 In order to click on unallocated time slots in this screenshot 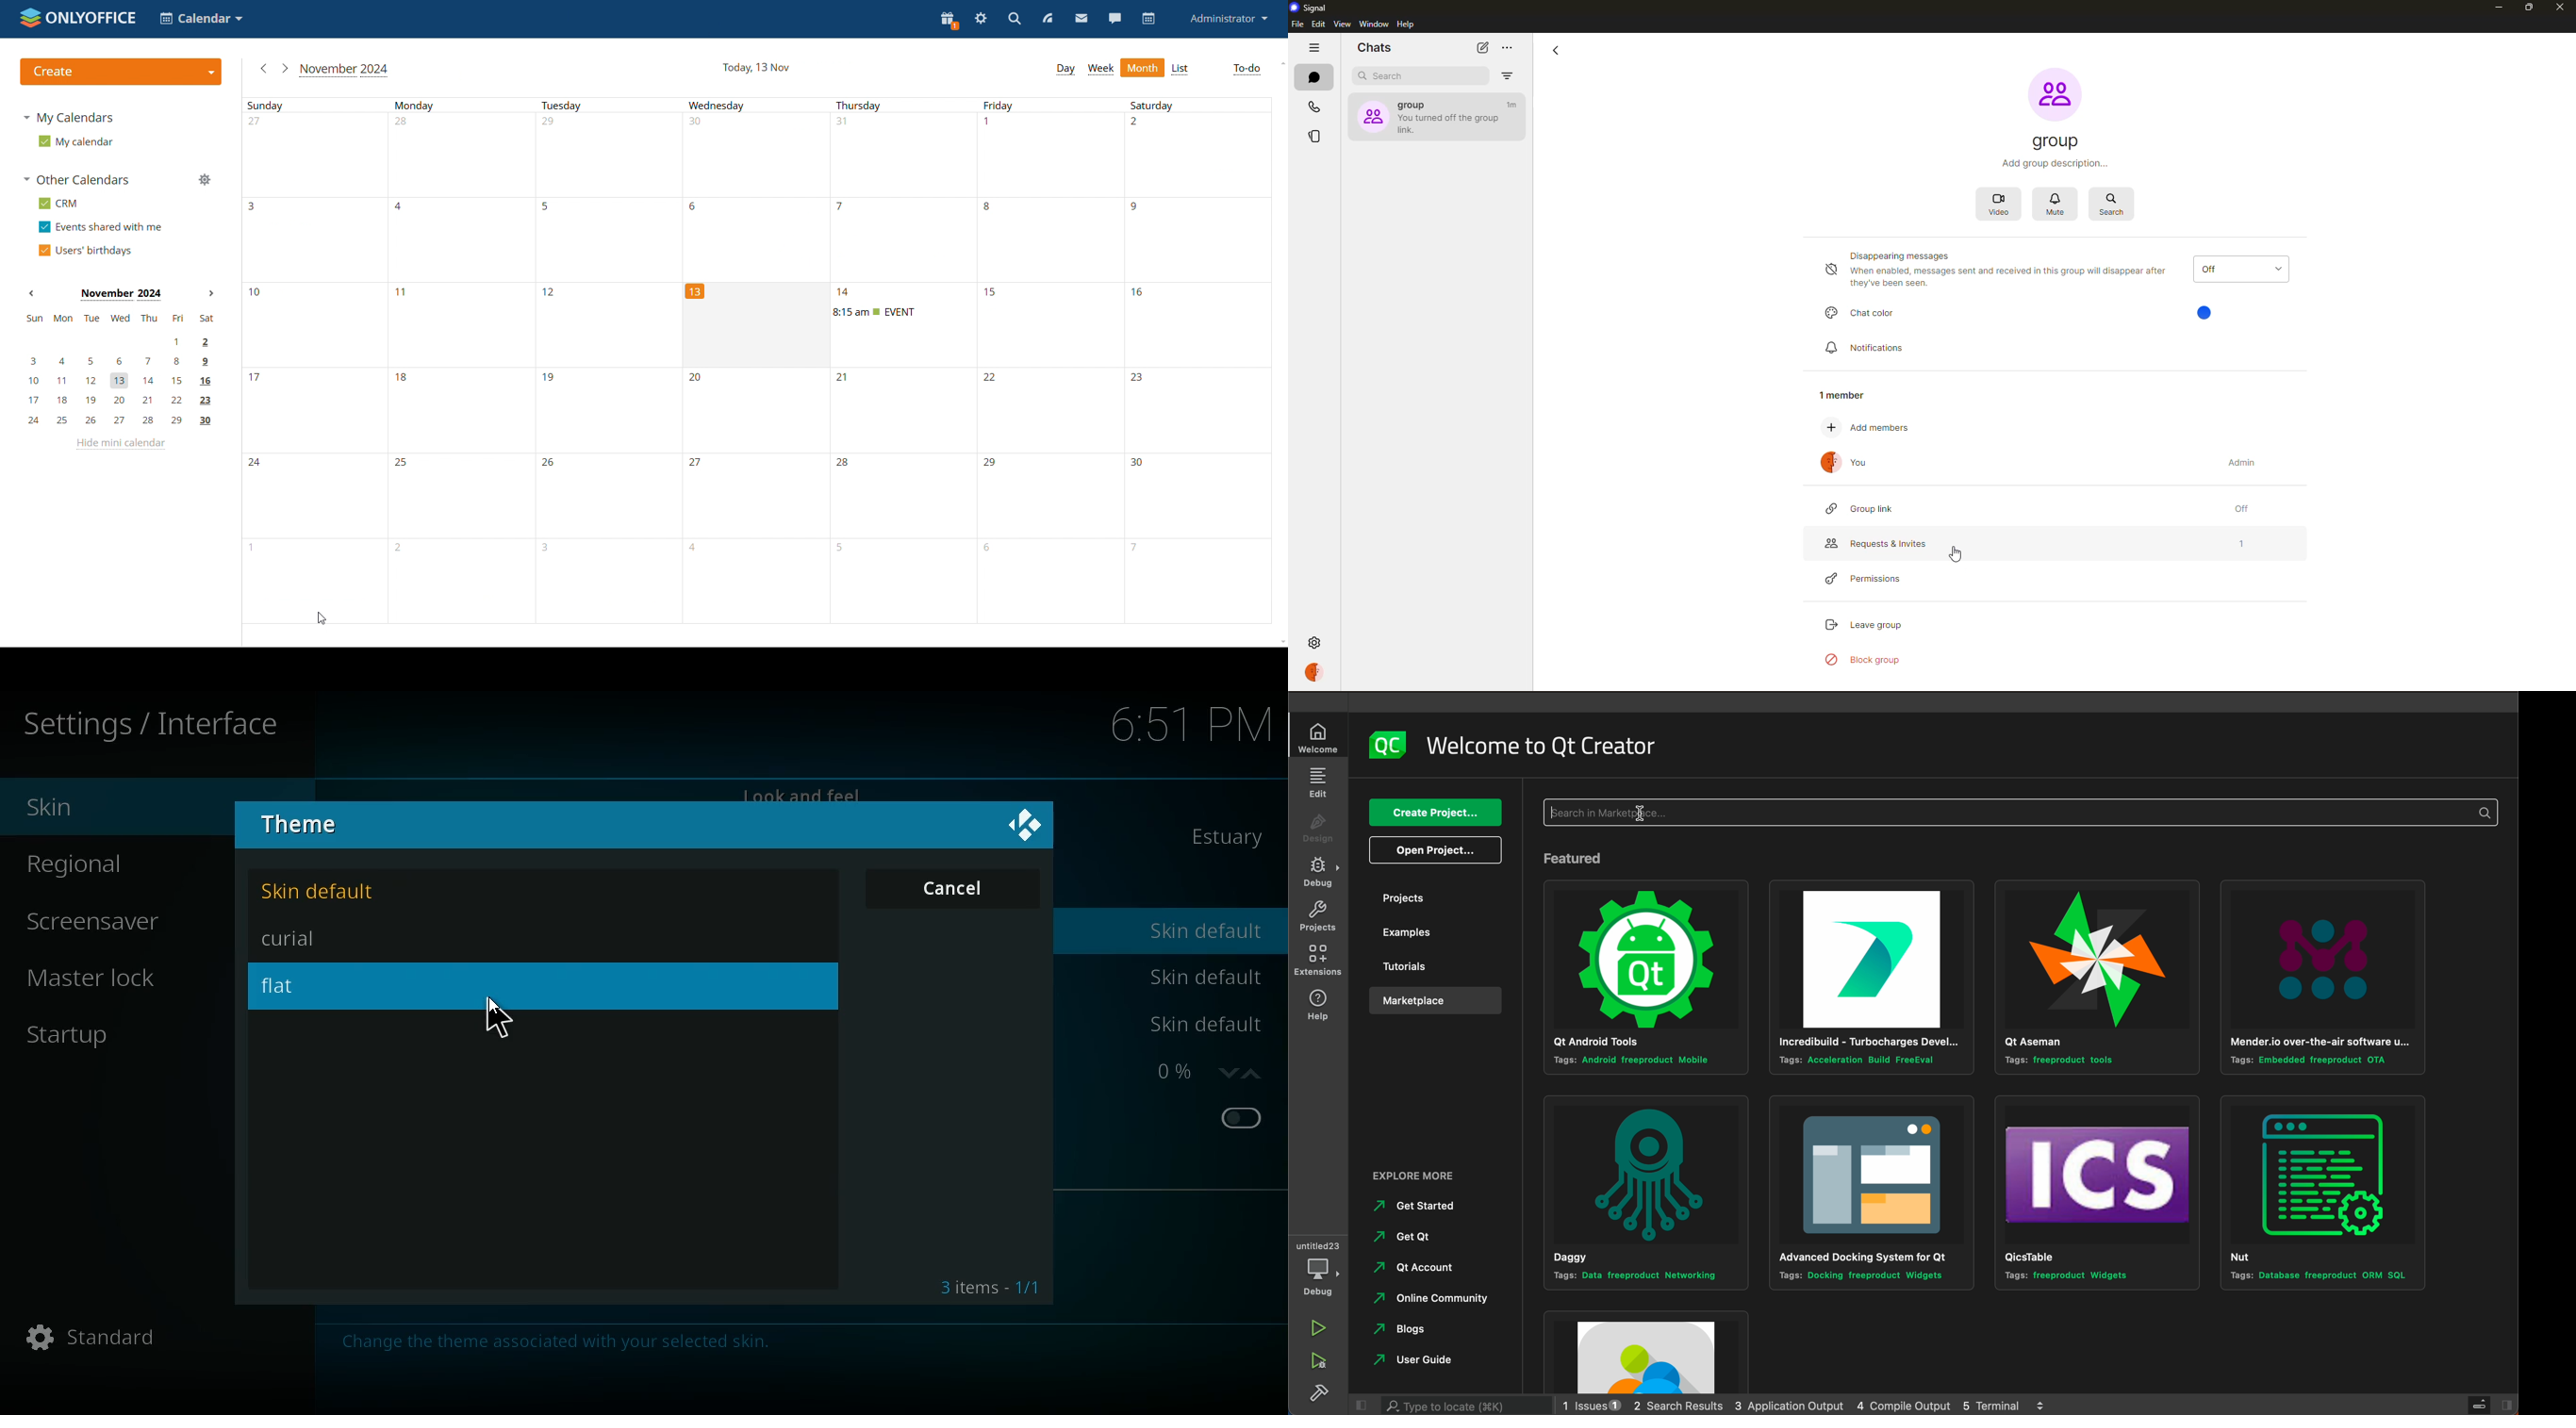, I will do `click(1126, 323)`.